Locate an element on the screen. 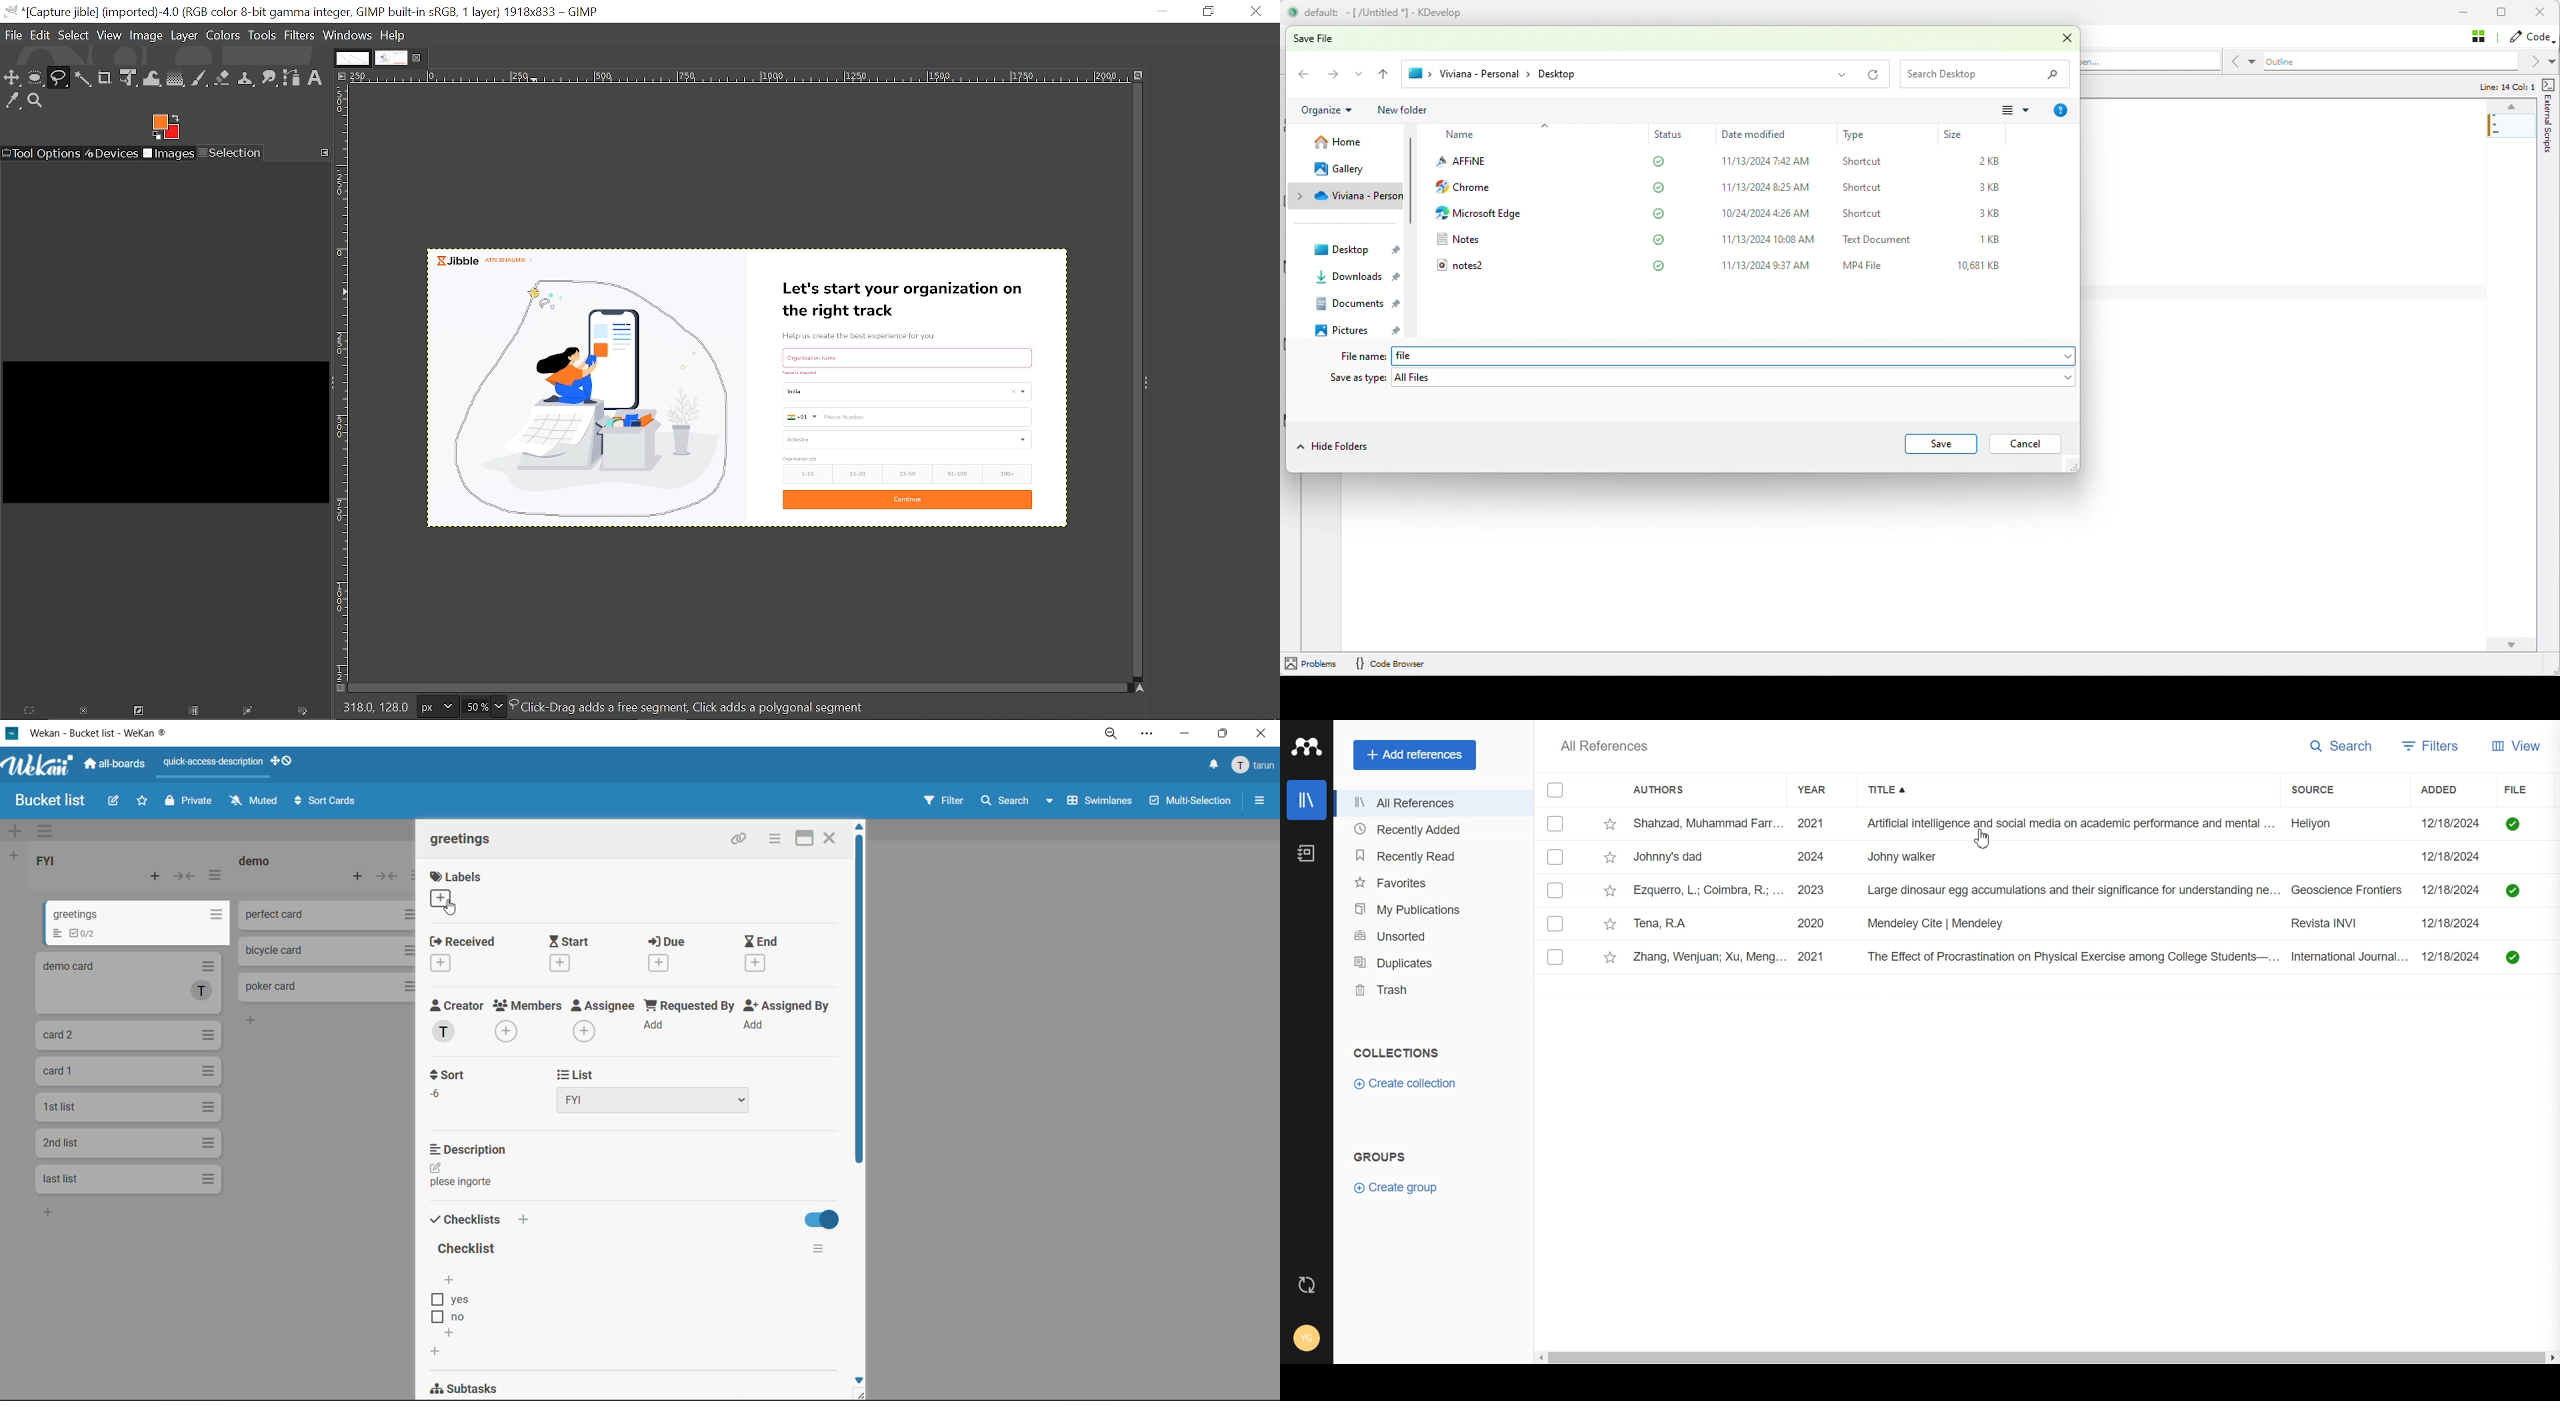 Image resolution: width=2576 pixels, height=1428 pixels. Create collection is located at coordinates (1405, 1083).